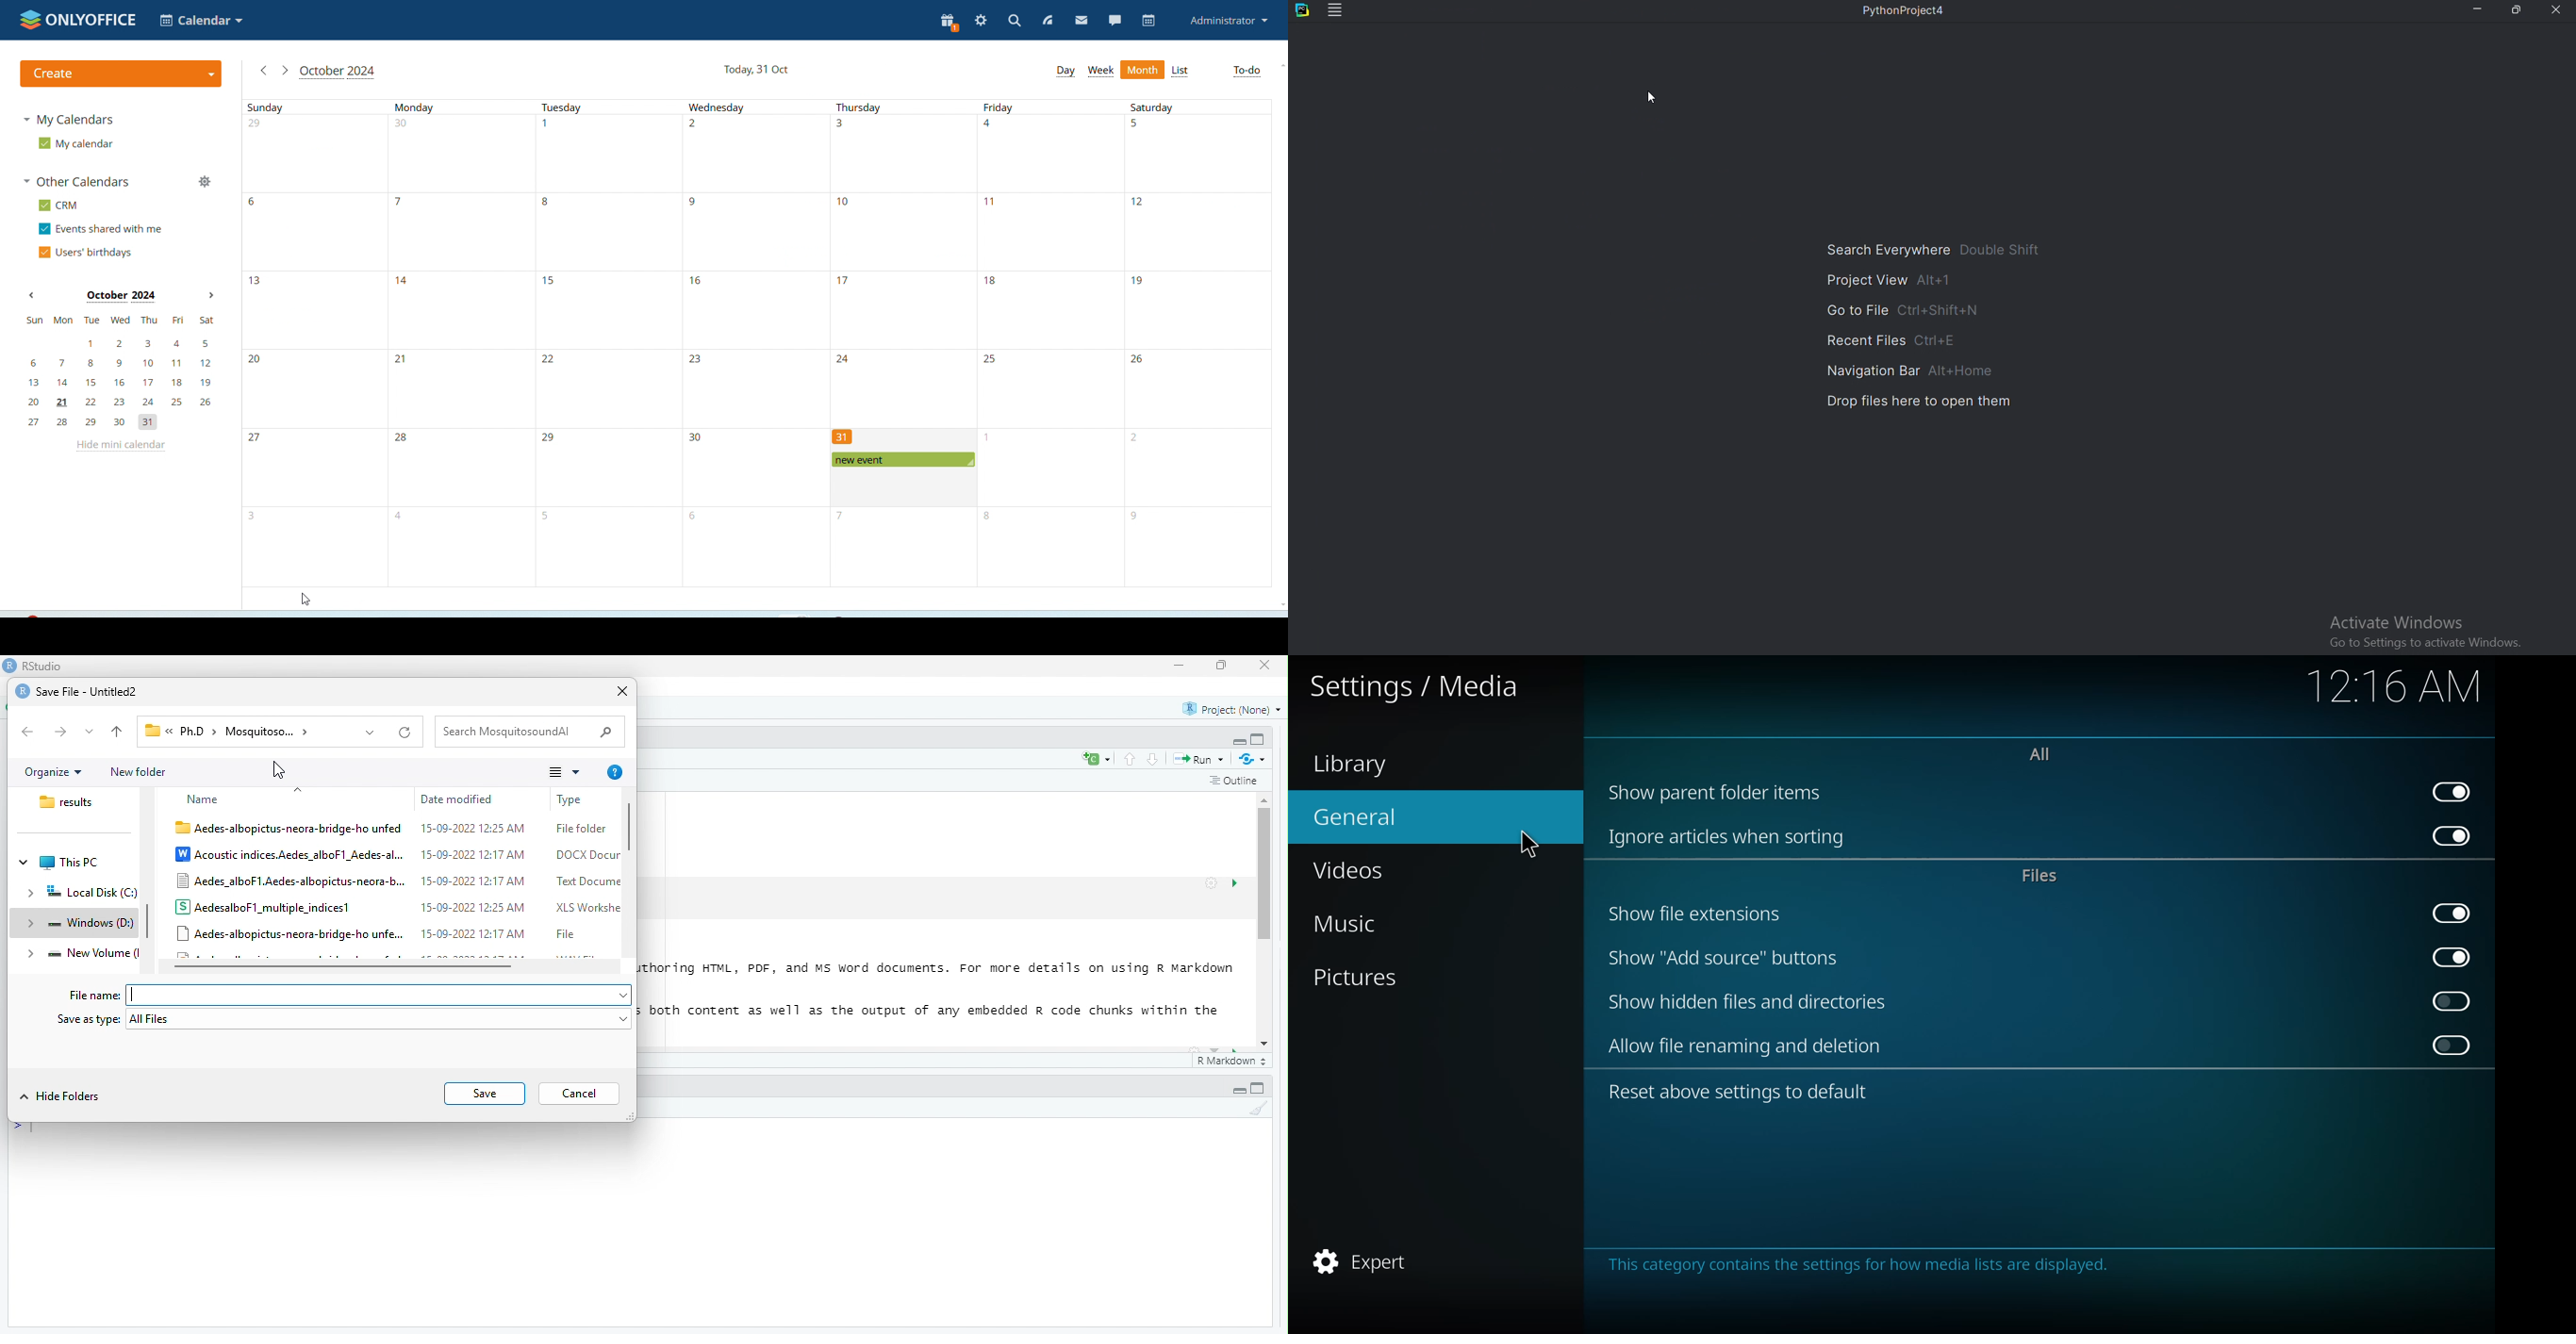 Image resolution: width=2576 pixels, height=1344 pixels. Describe the element at coordinates (89, 1019) in the screenshot. I see `Save as type:` at that location.